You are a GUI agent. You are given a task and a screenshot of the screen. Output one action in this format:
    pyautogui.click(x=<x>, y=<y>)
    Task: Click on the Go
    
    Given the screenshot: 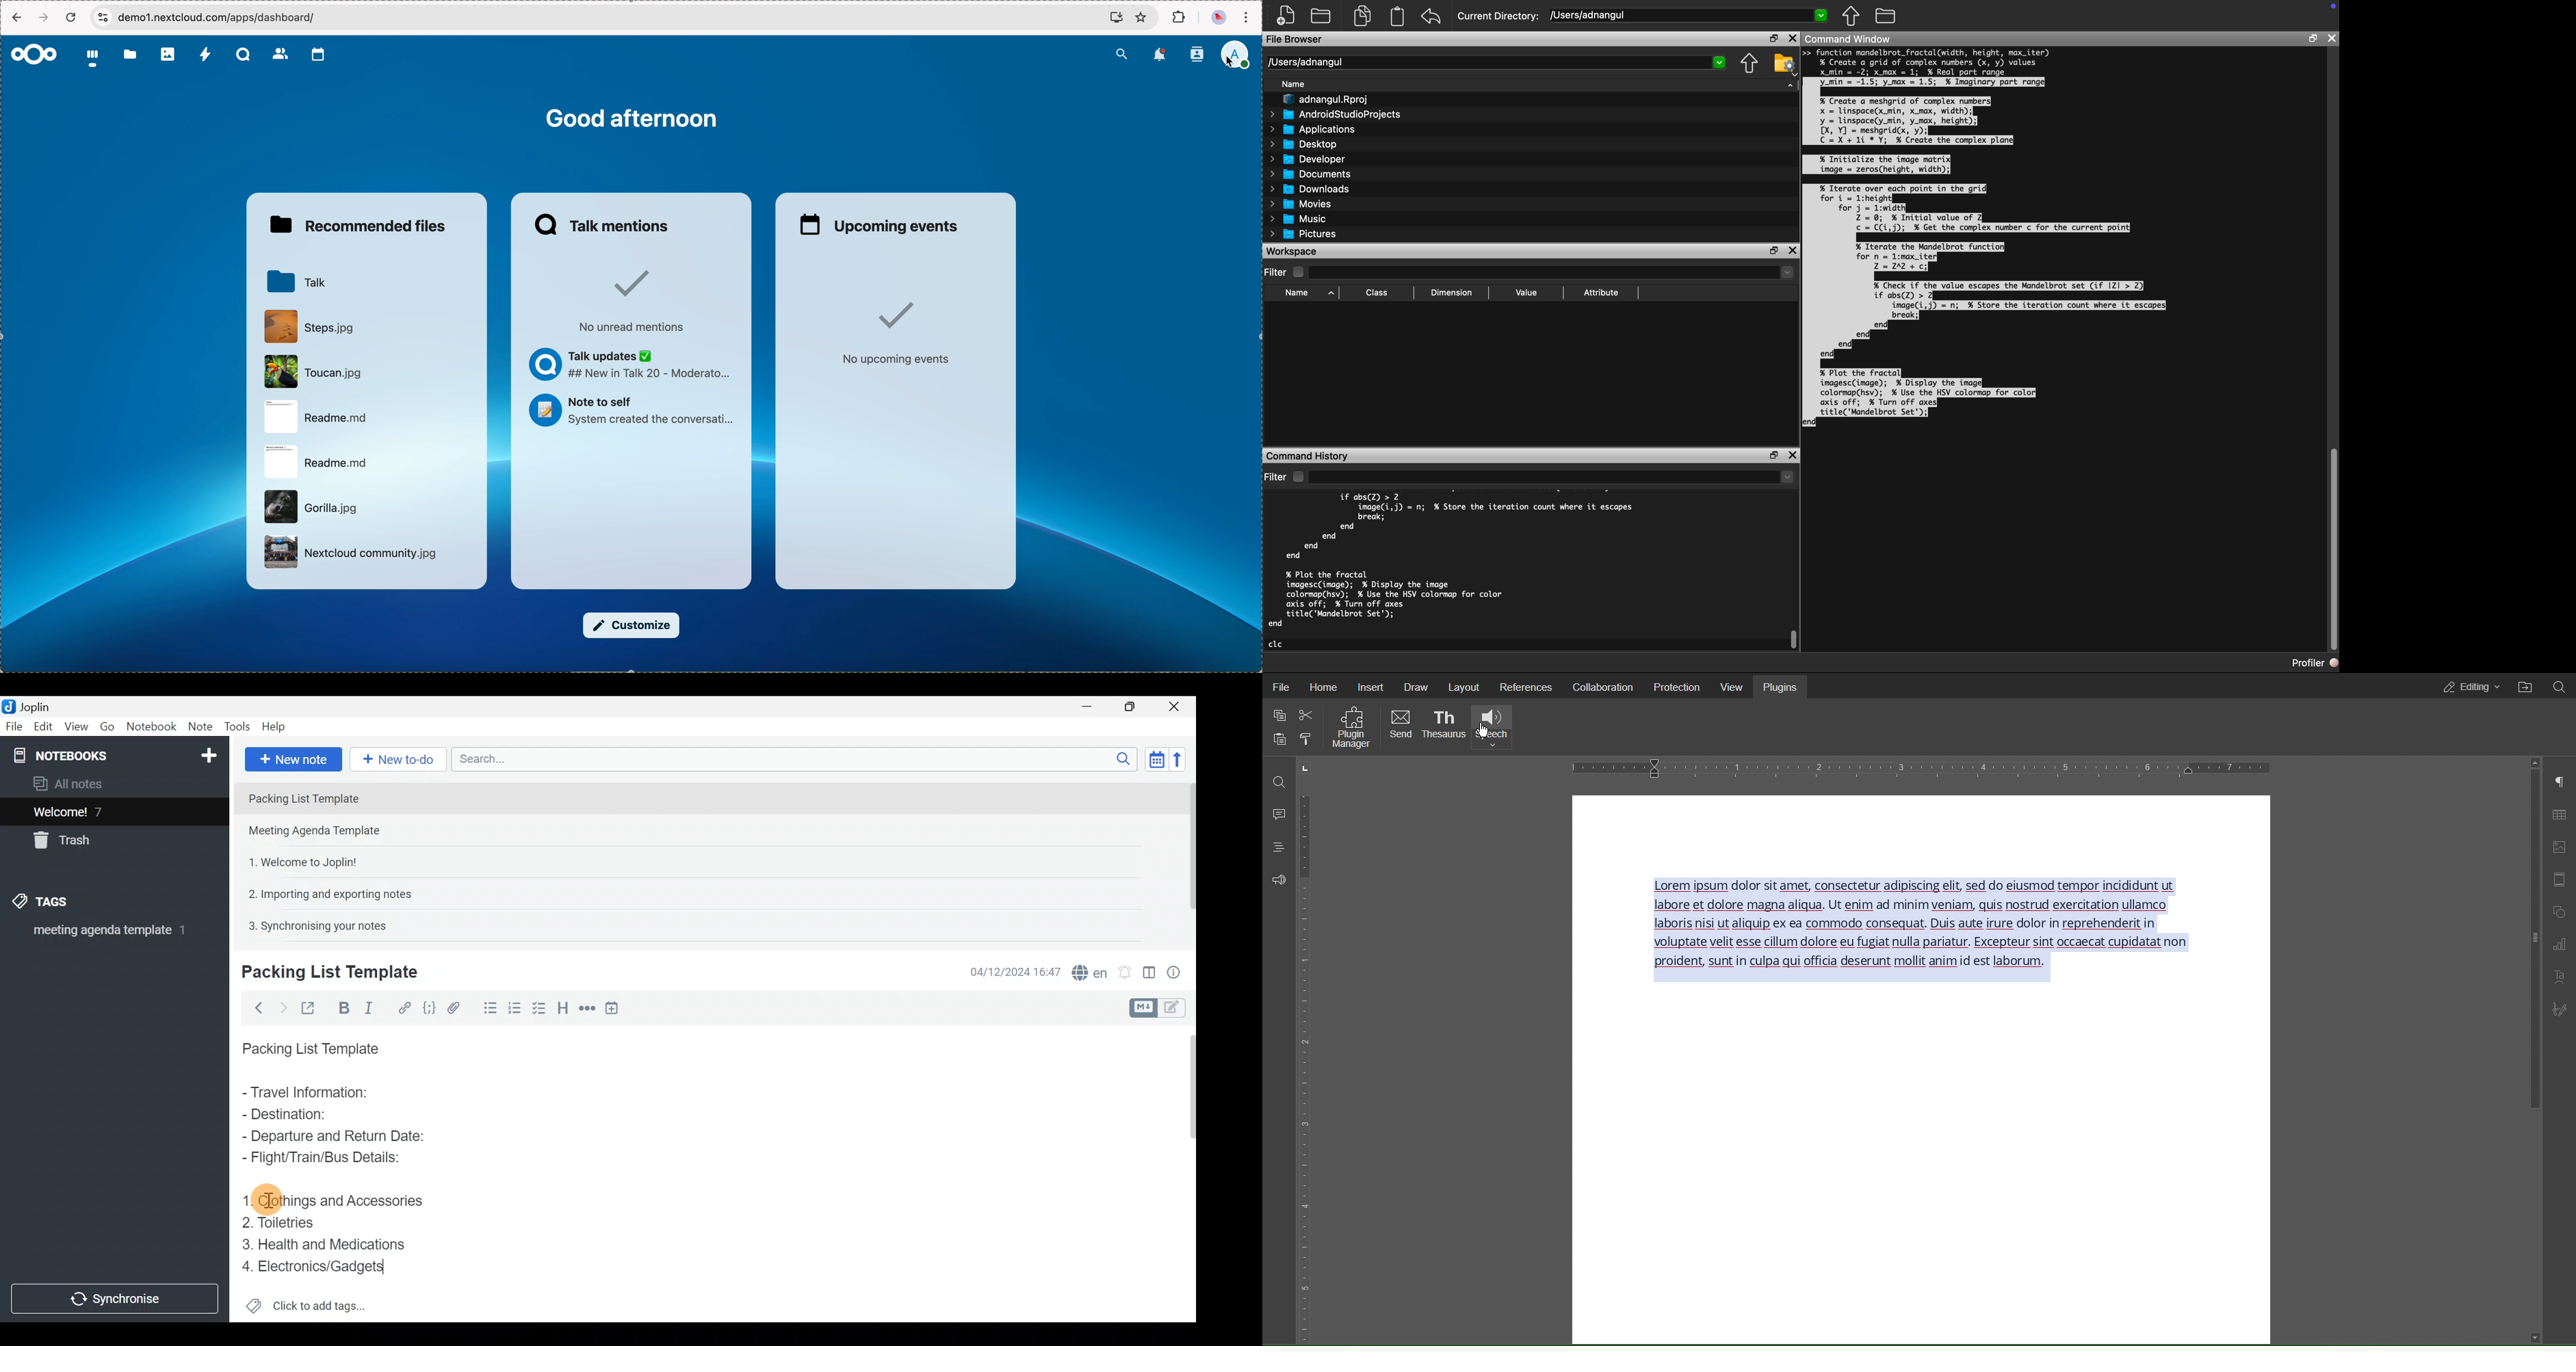 What is the action you would take?
    pyautogui.click(x=108, y=727)
    